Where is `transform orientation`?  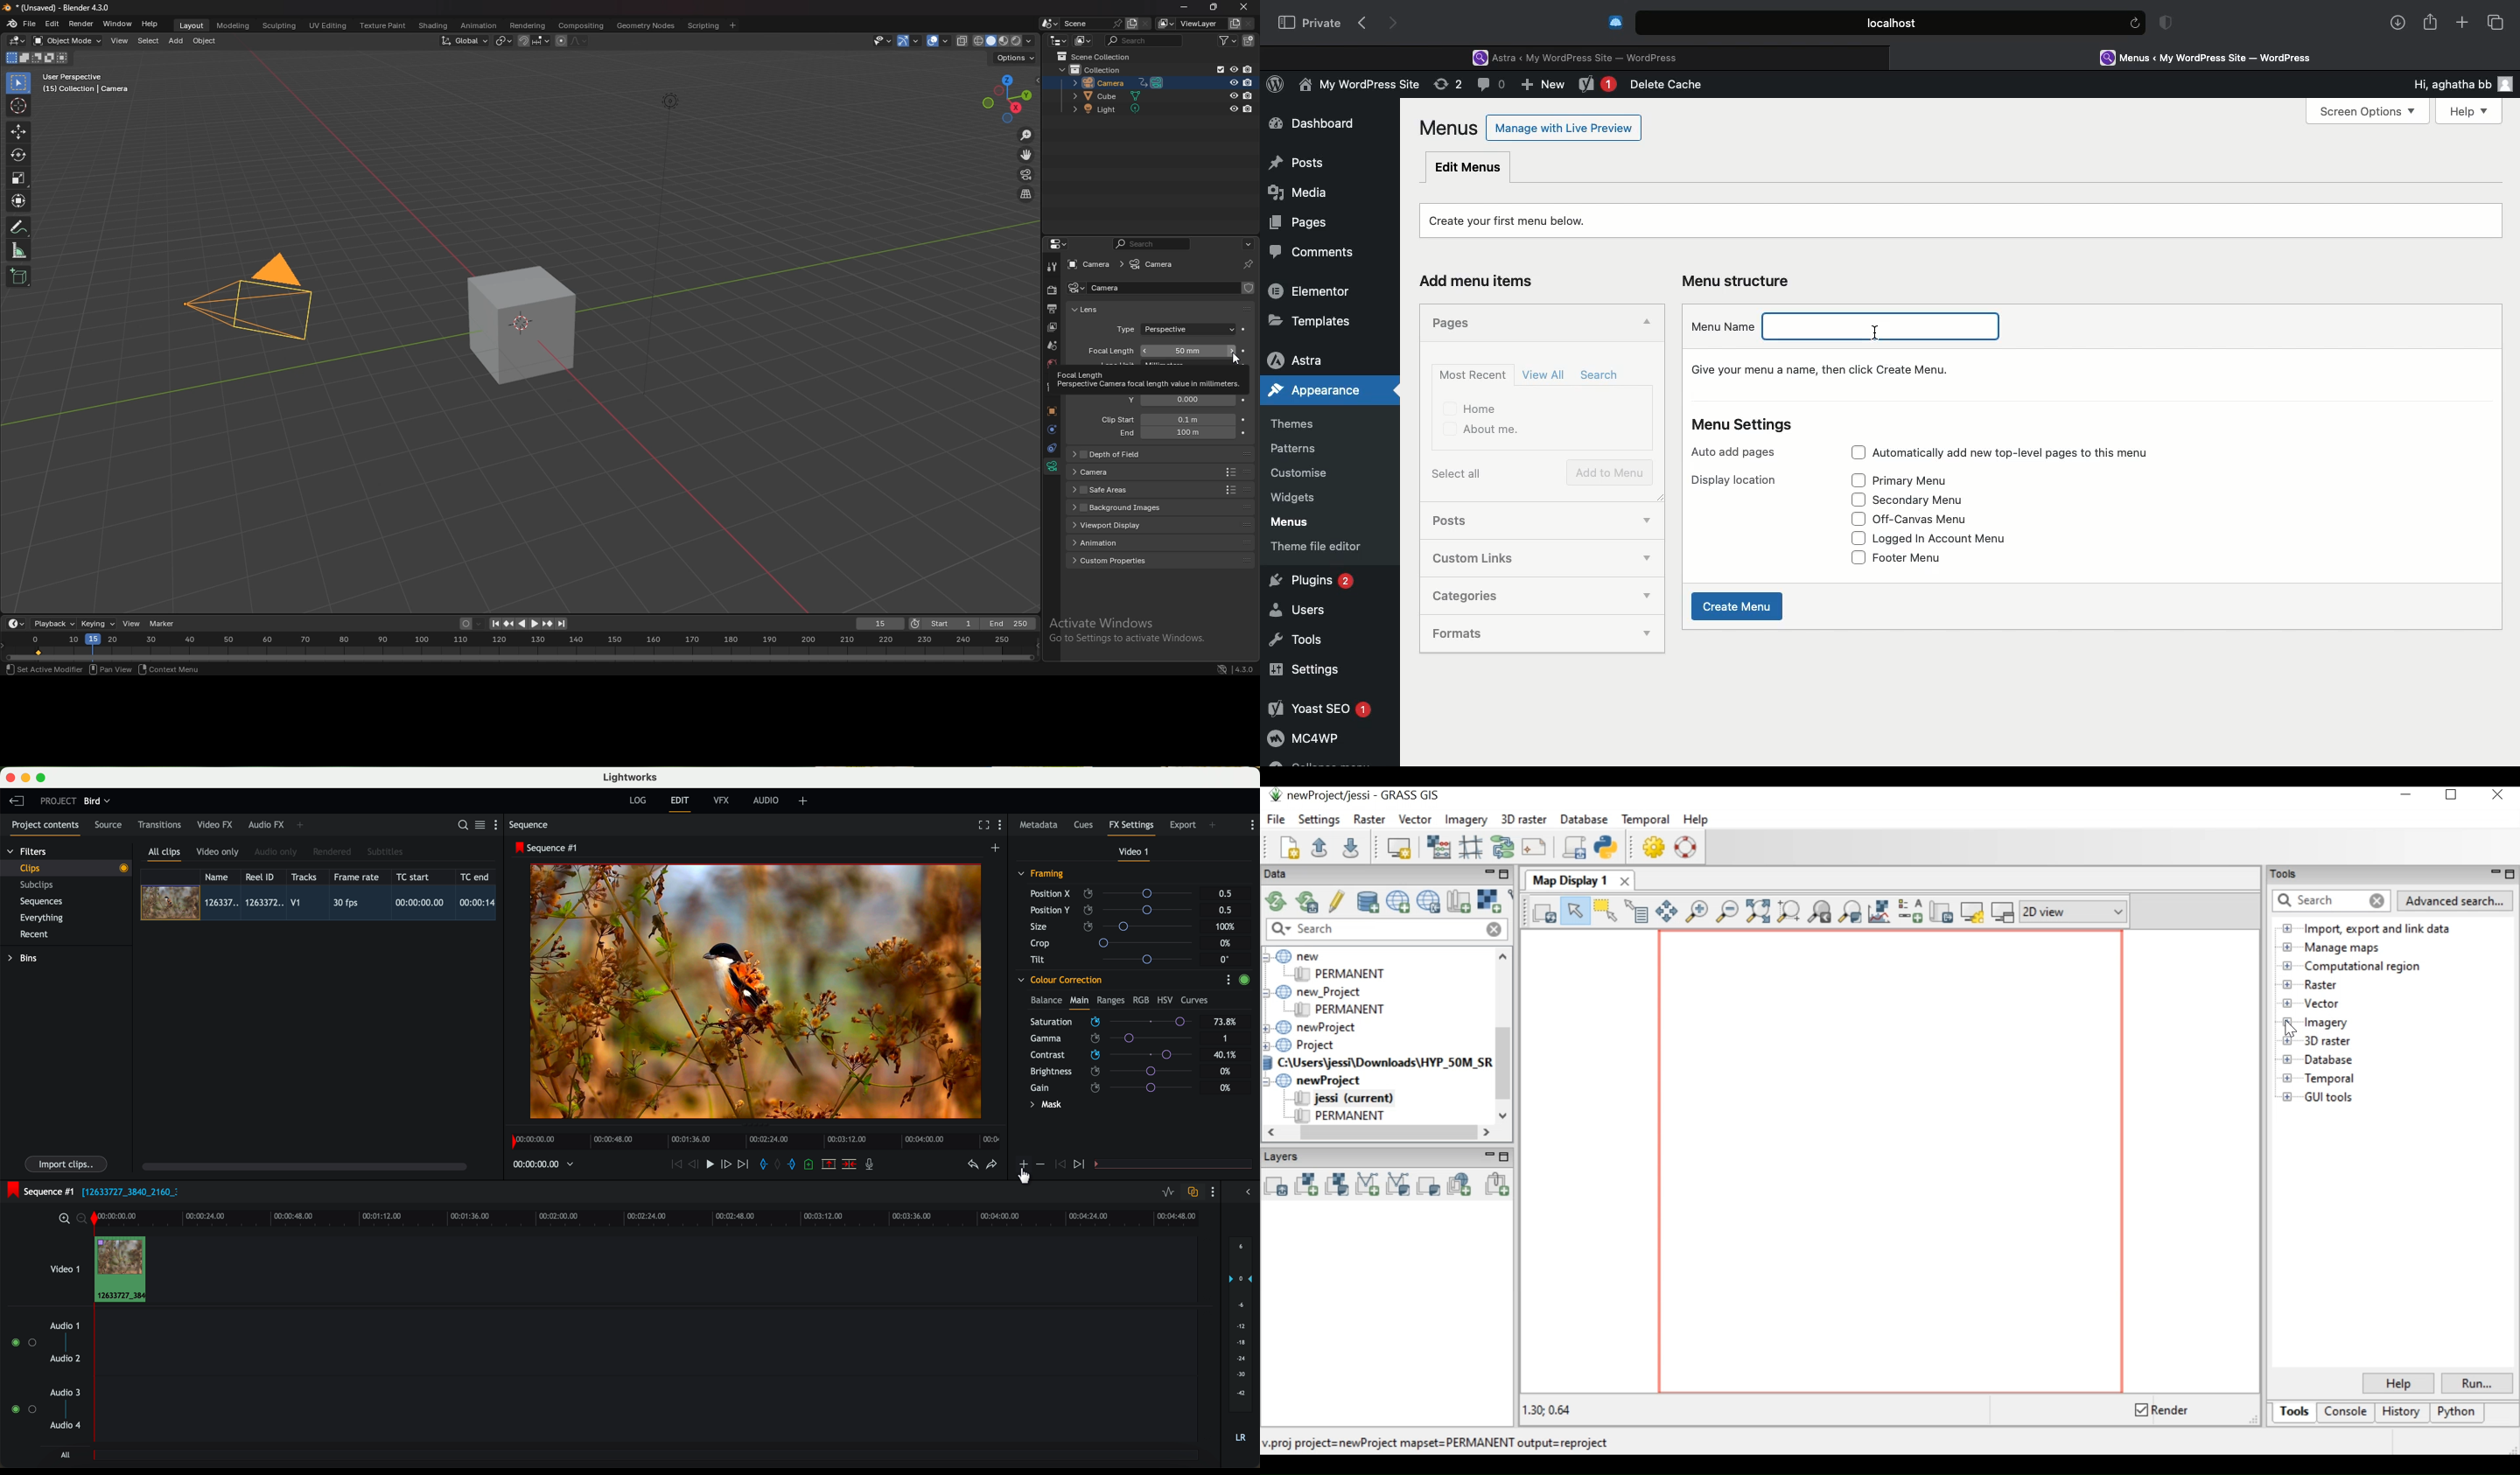
transform orientation is located at coordinates (464, 41).